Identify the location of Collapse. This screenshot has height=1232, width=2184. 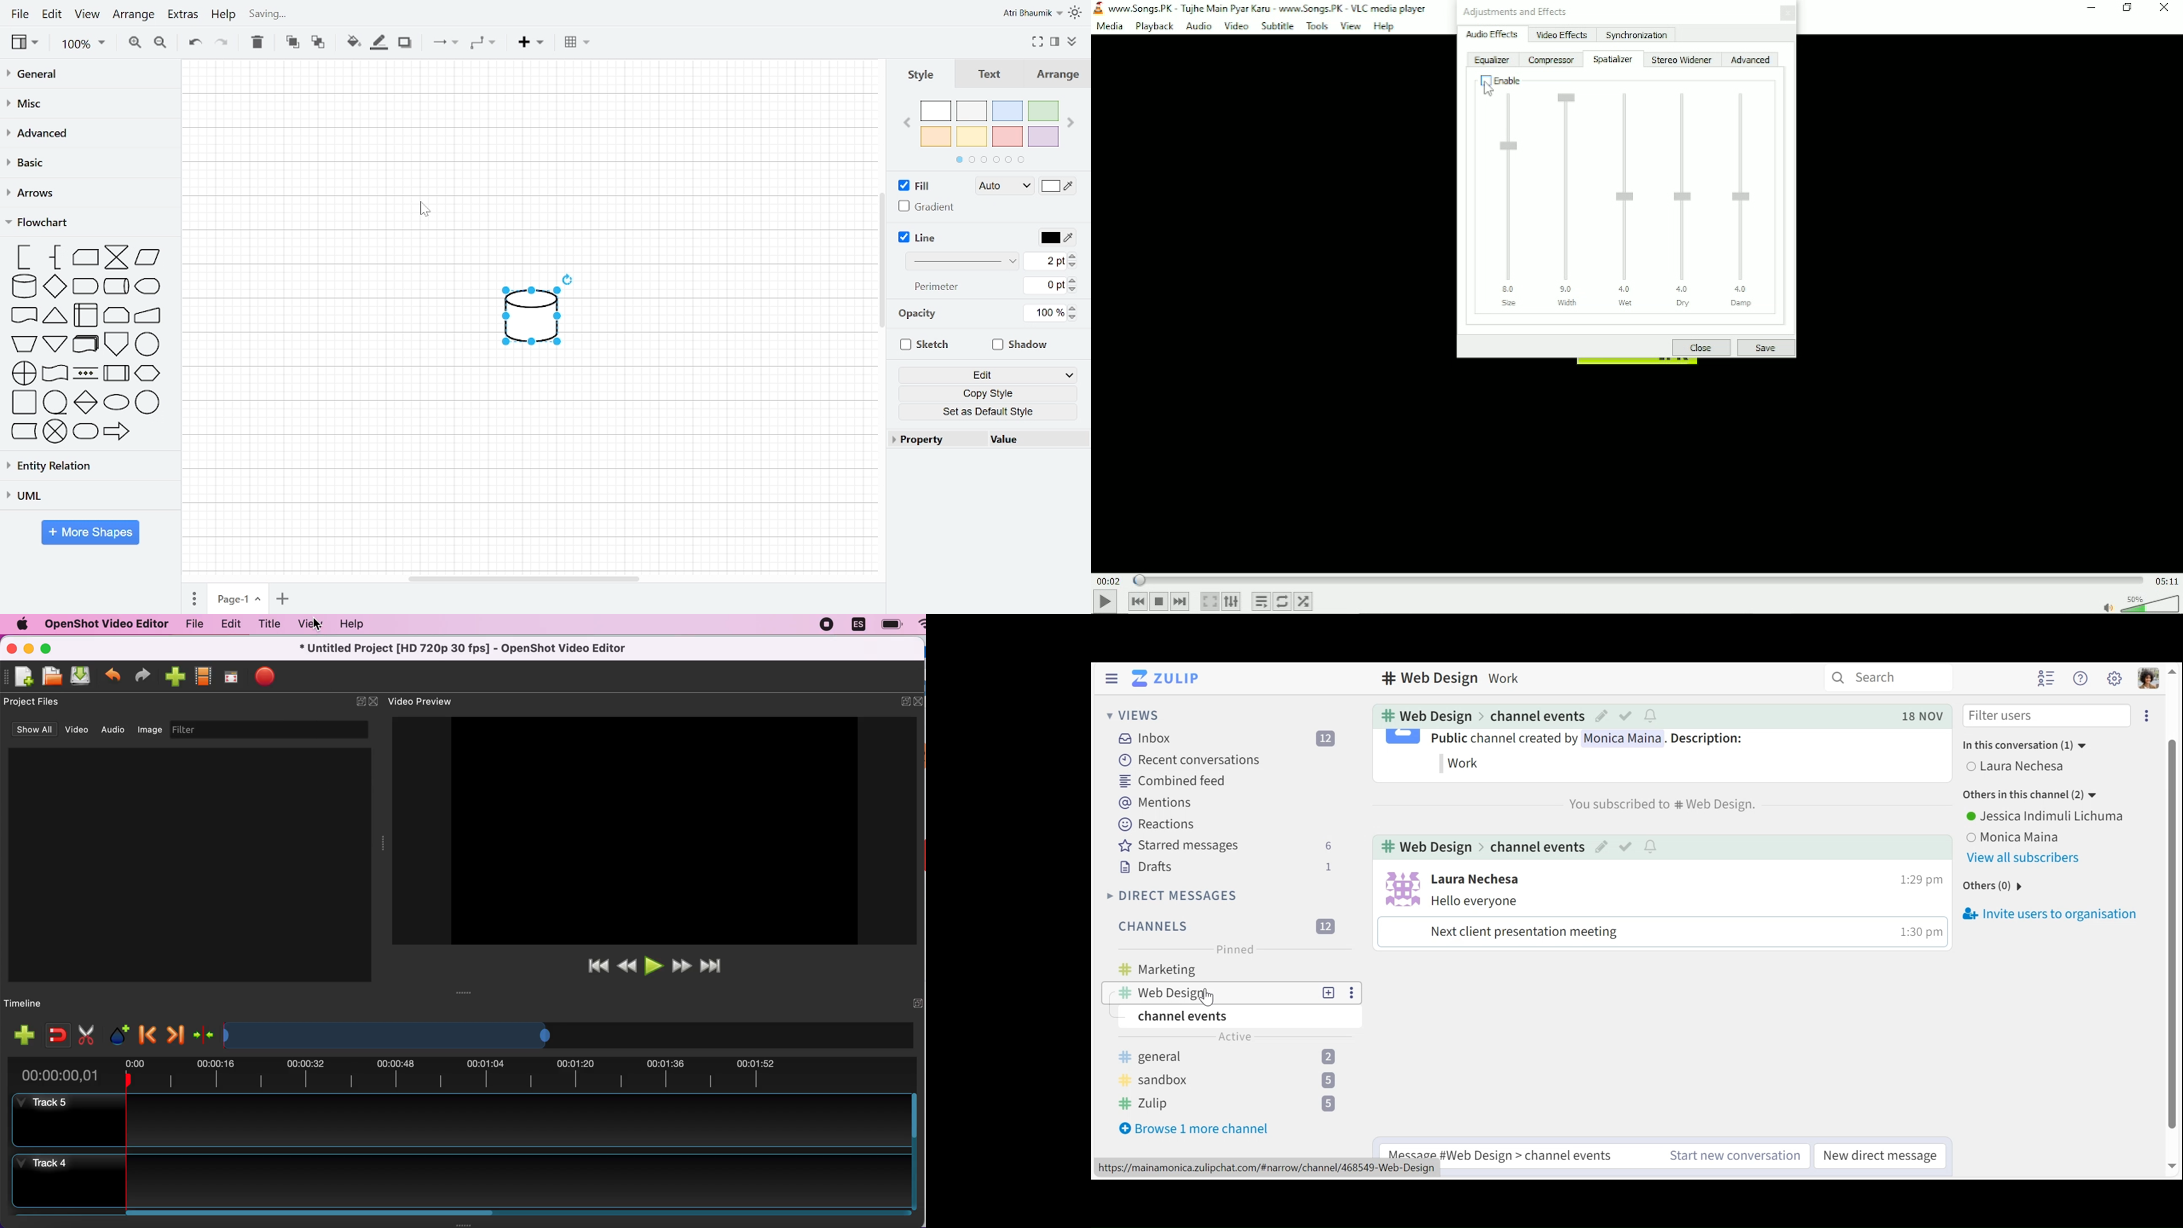
(1074, 42).